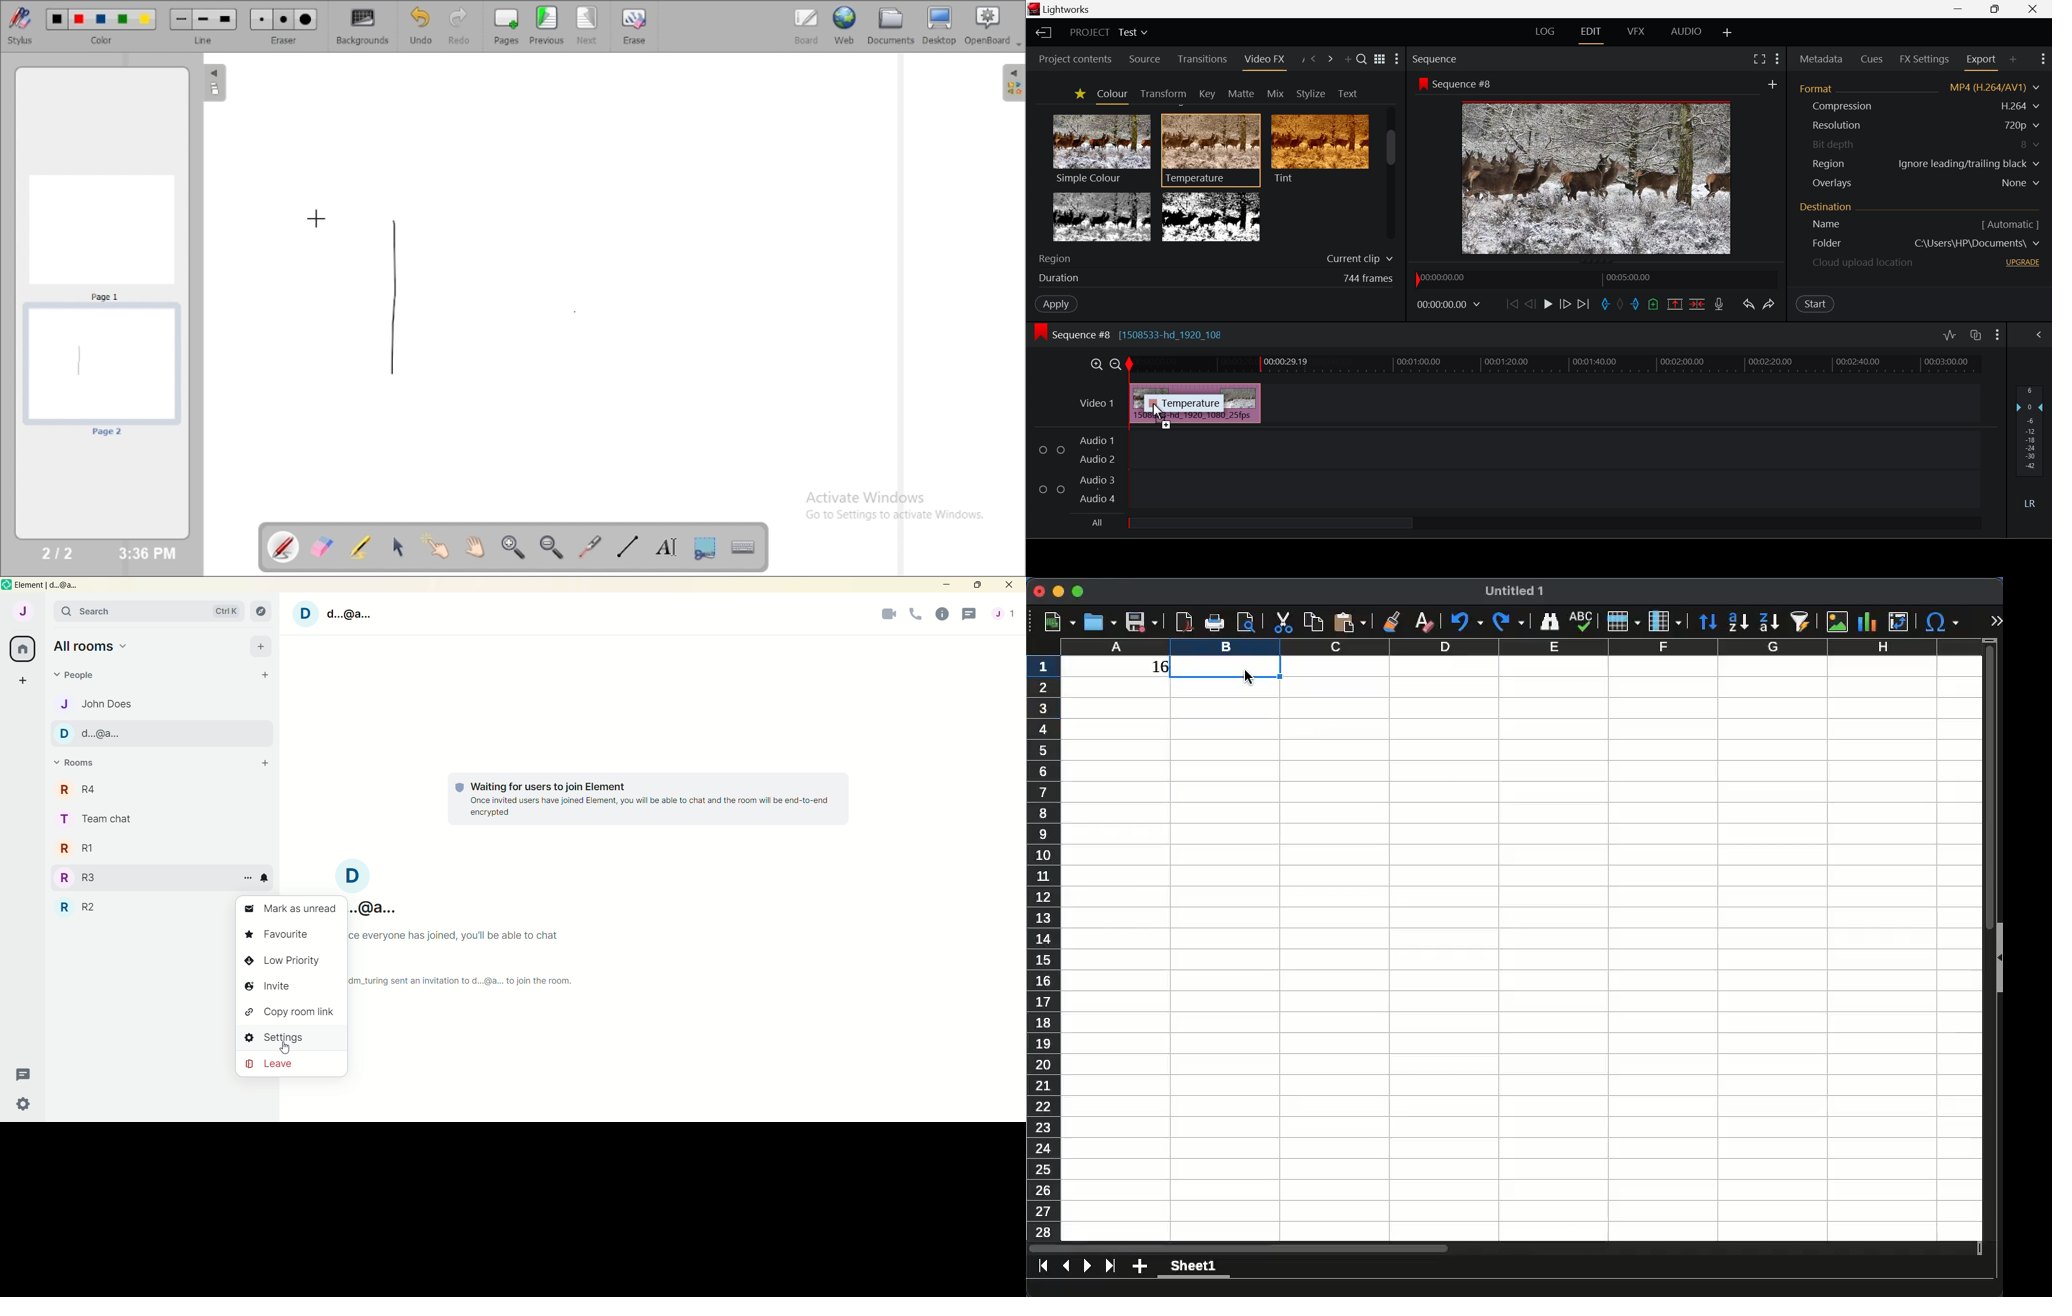  Describe the element at coordinates (1508, 591) in the screenshot. I see `Untitled 1` at that location.